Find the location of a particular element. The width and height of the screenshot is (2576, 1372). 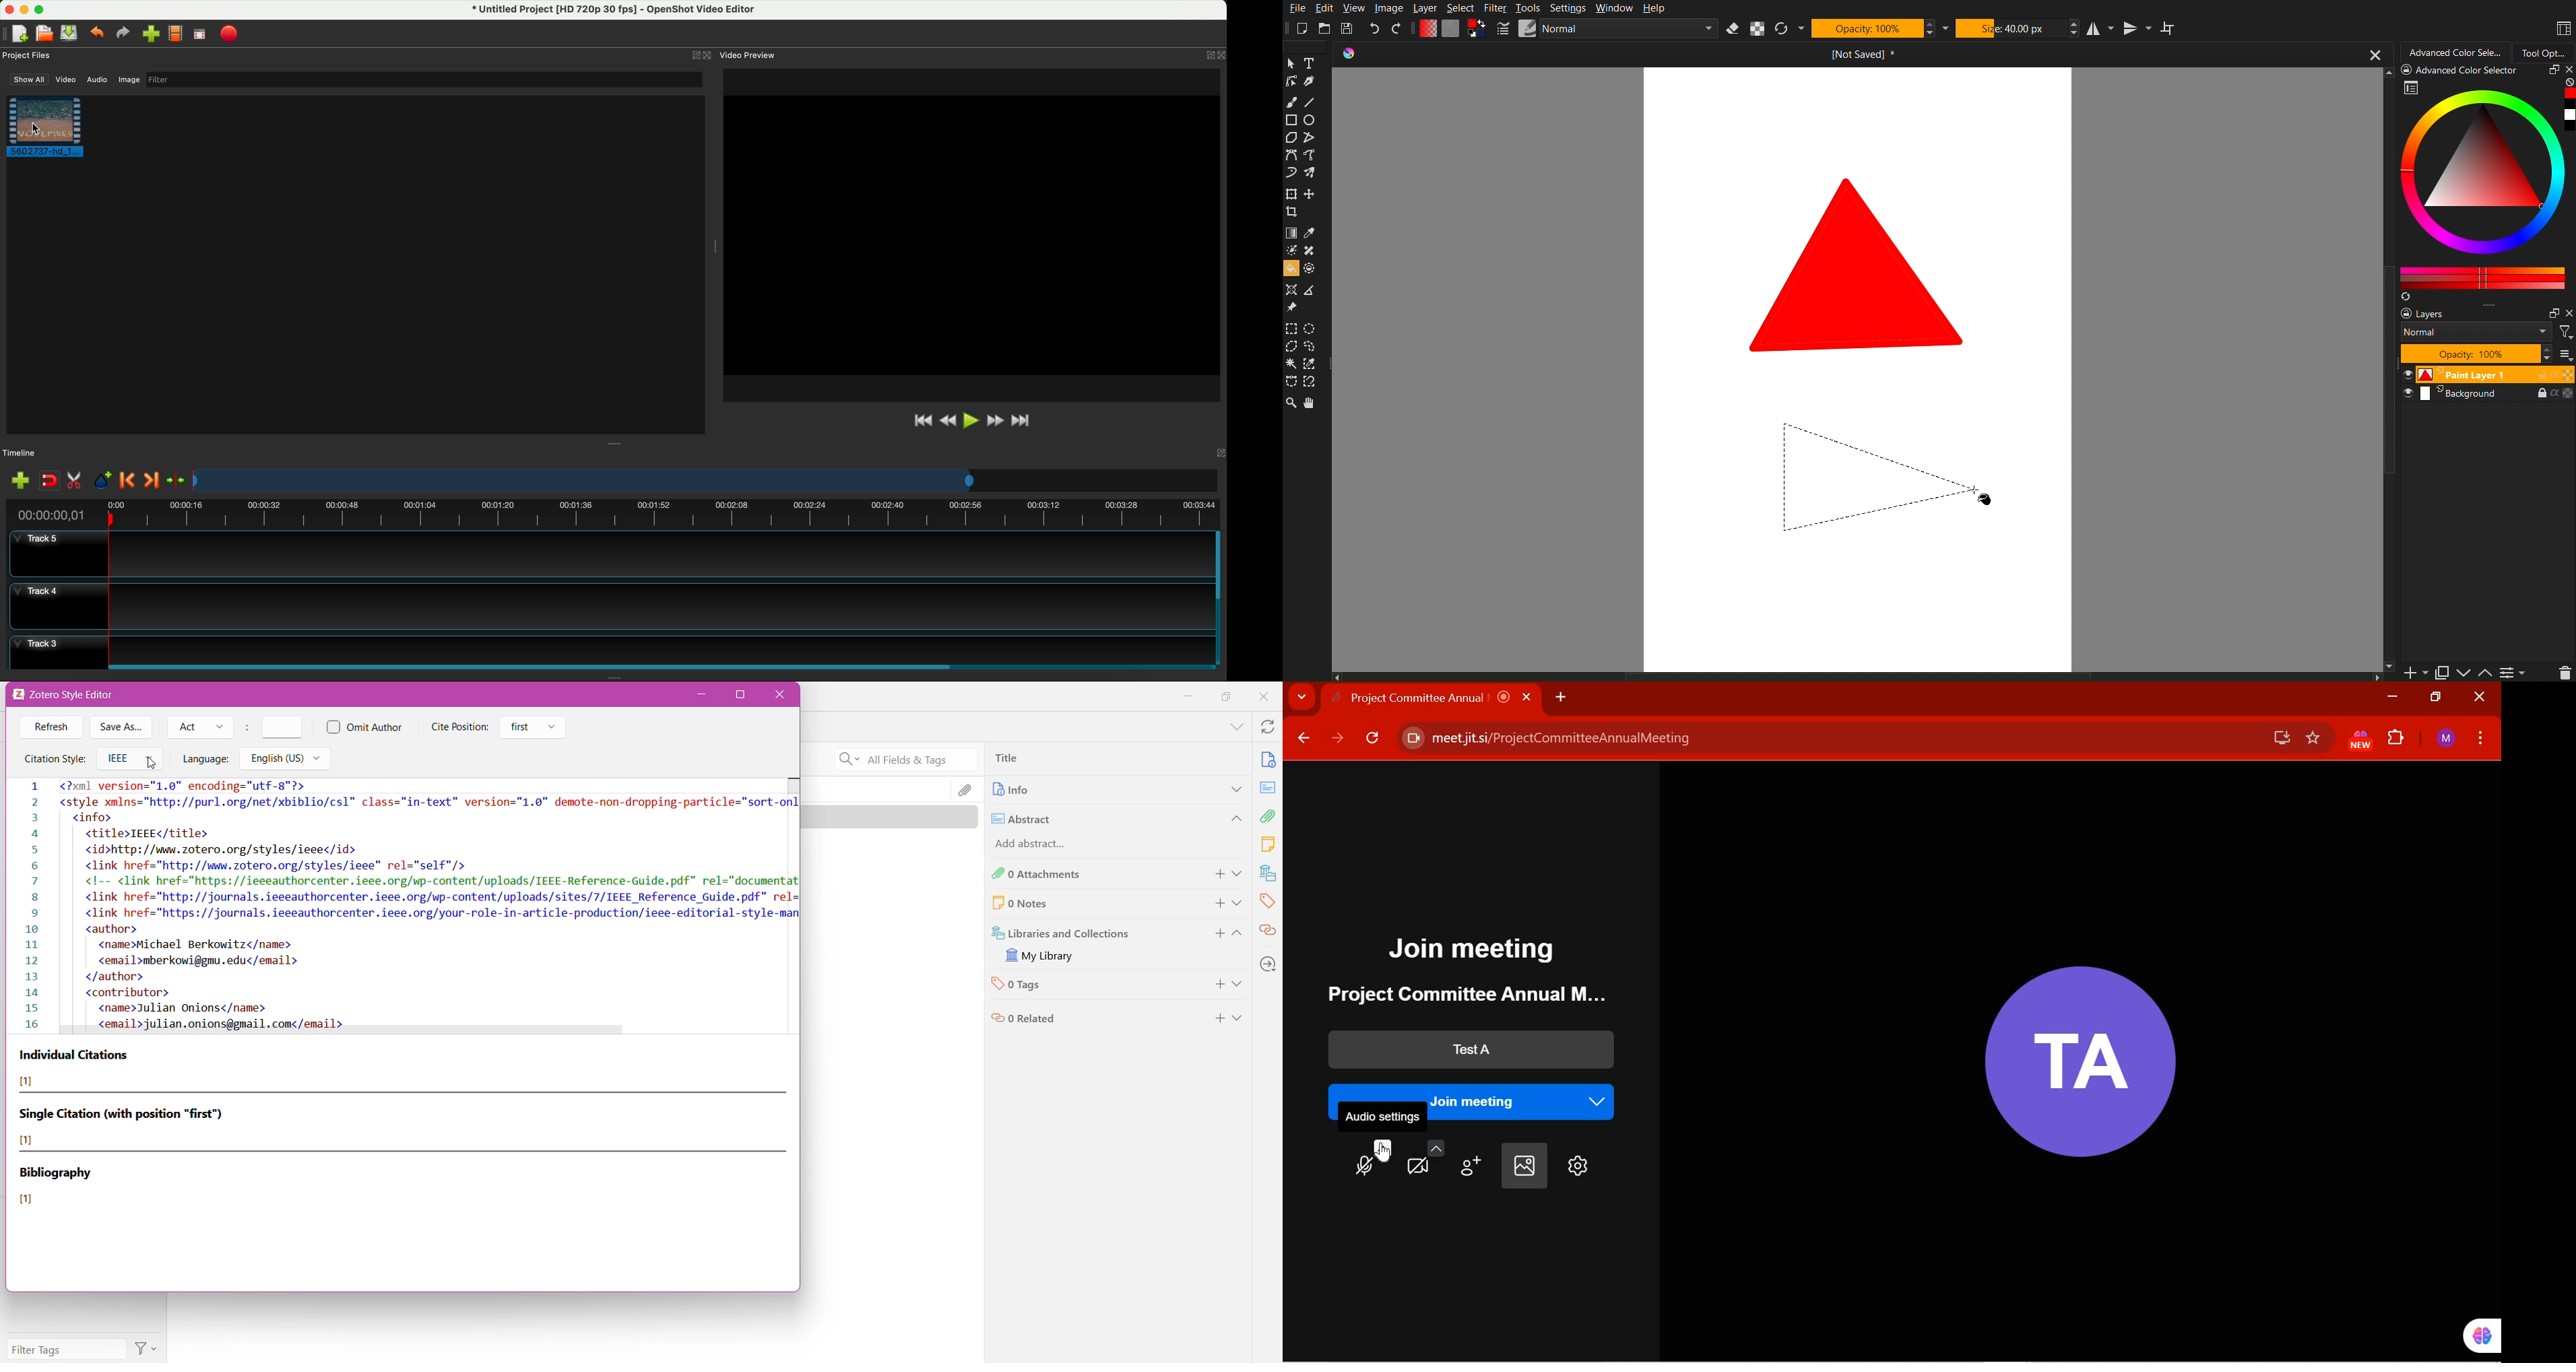

Wraparound is located at coordinates (2170, 28).